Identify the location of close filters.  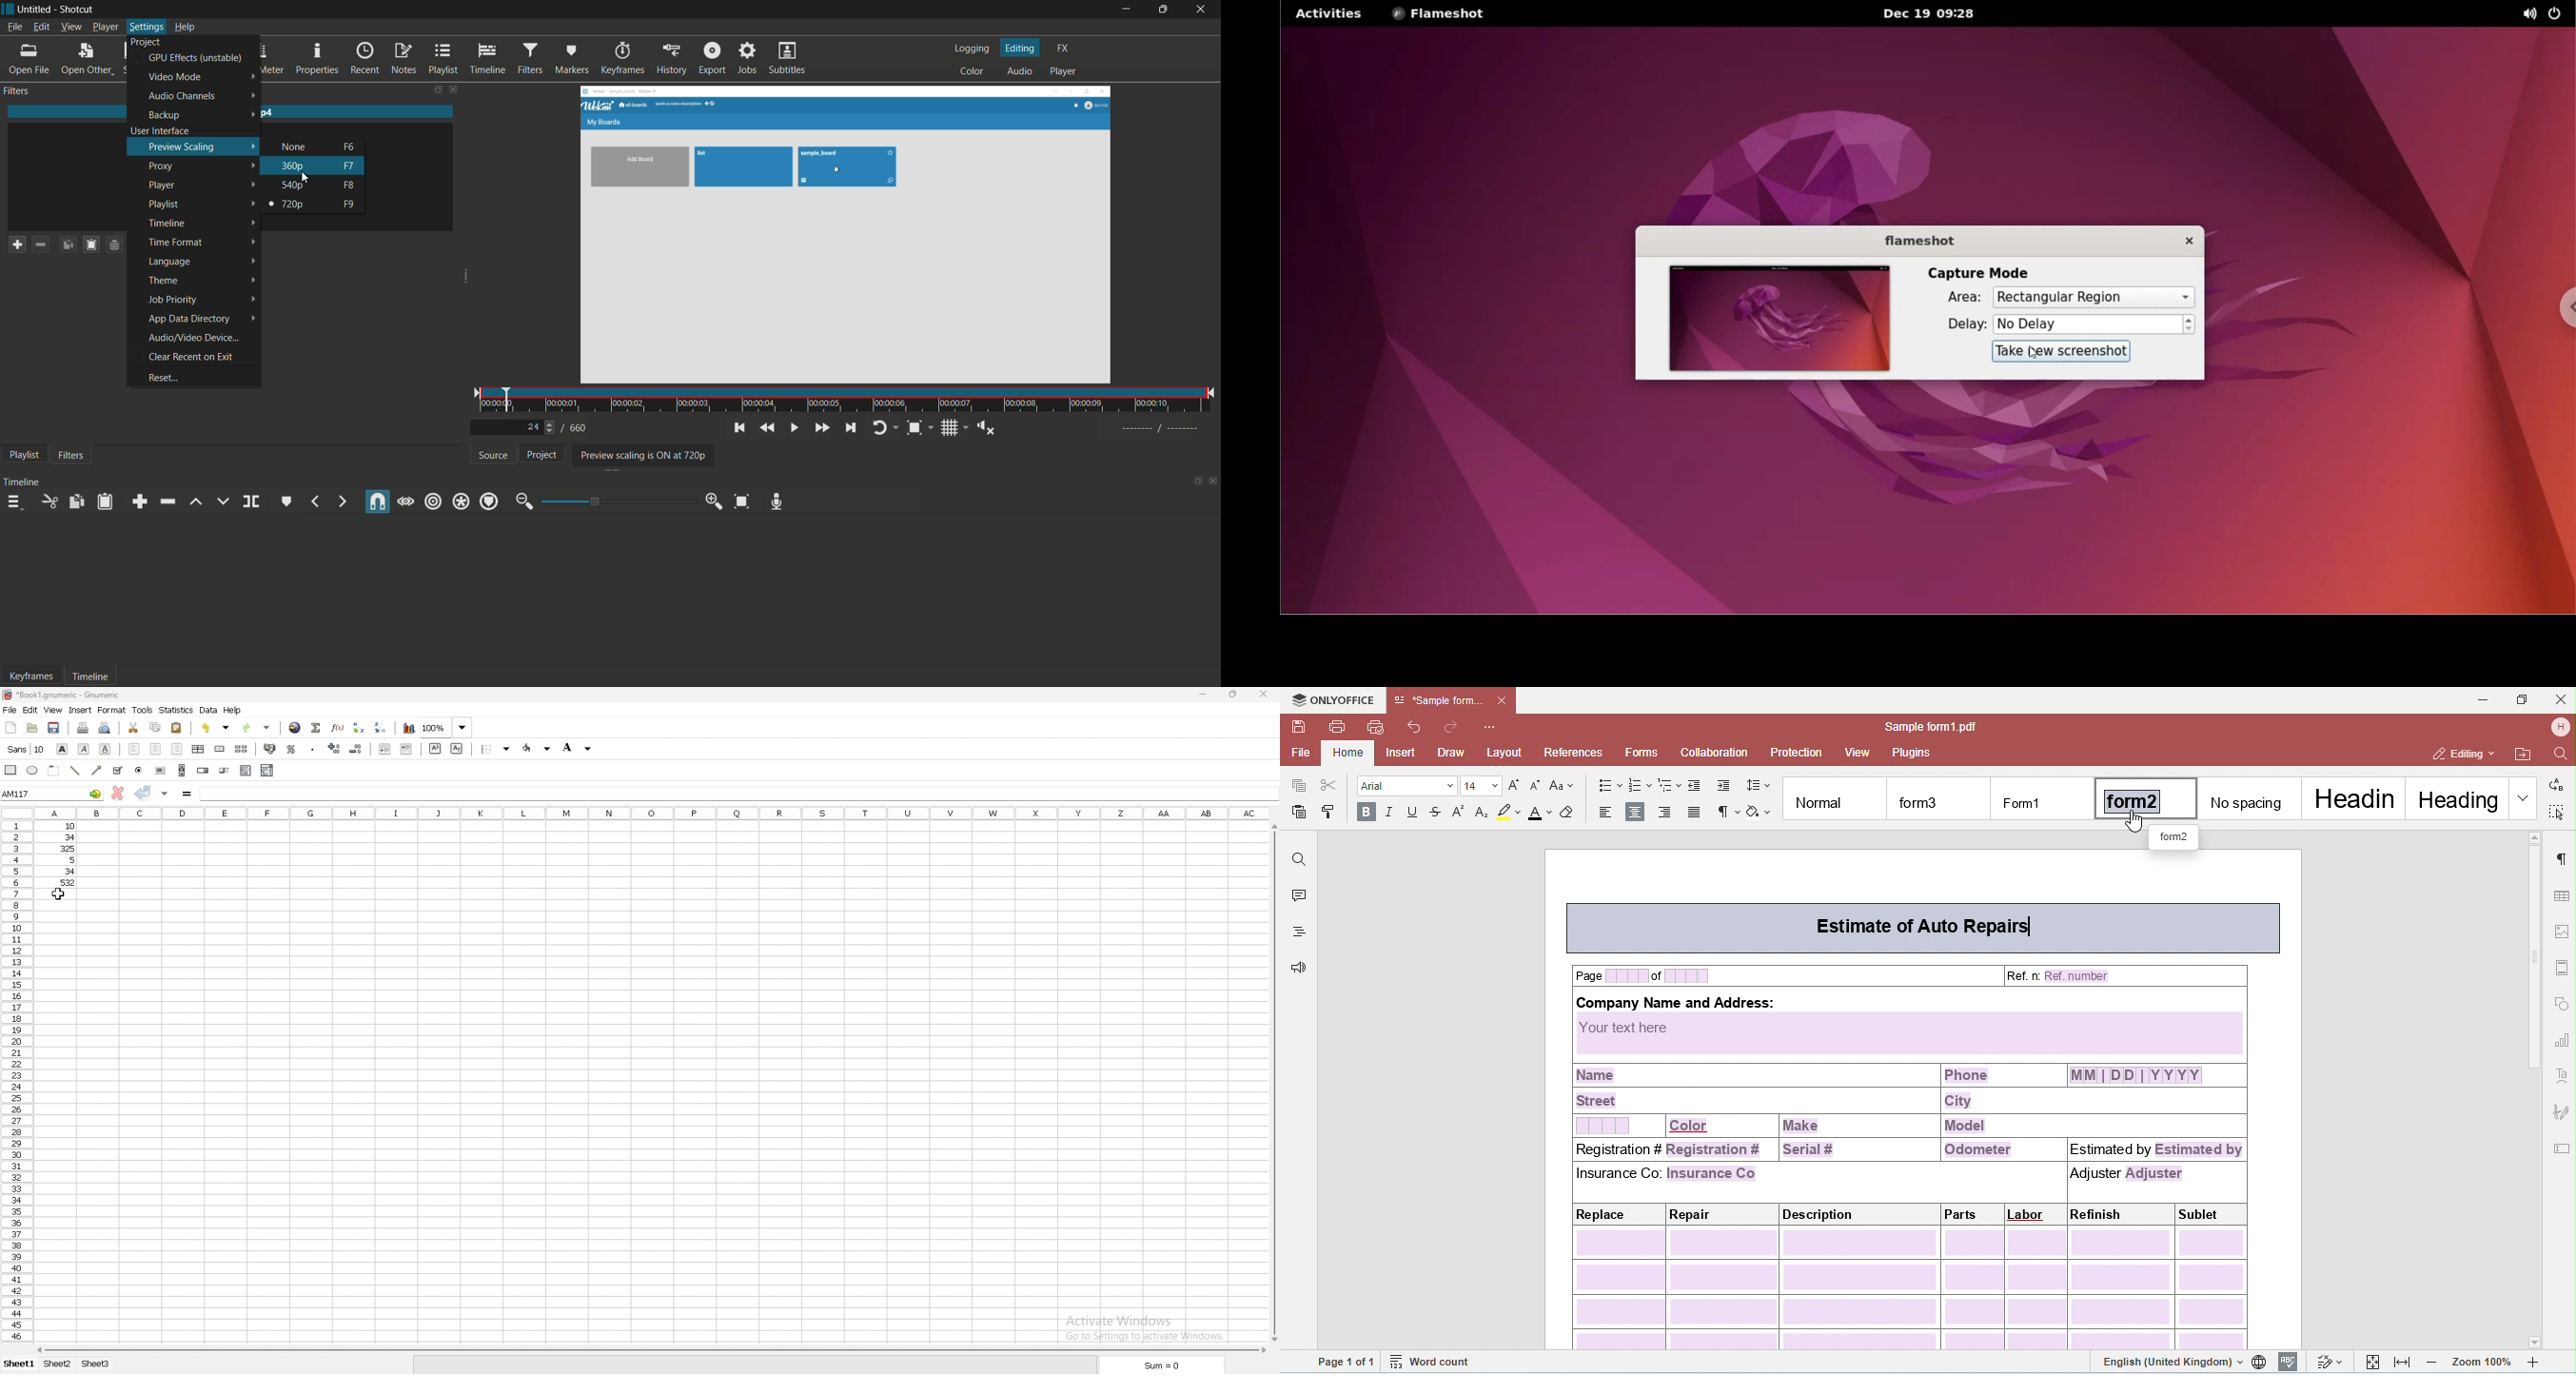
(454, 89).